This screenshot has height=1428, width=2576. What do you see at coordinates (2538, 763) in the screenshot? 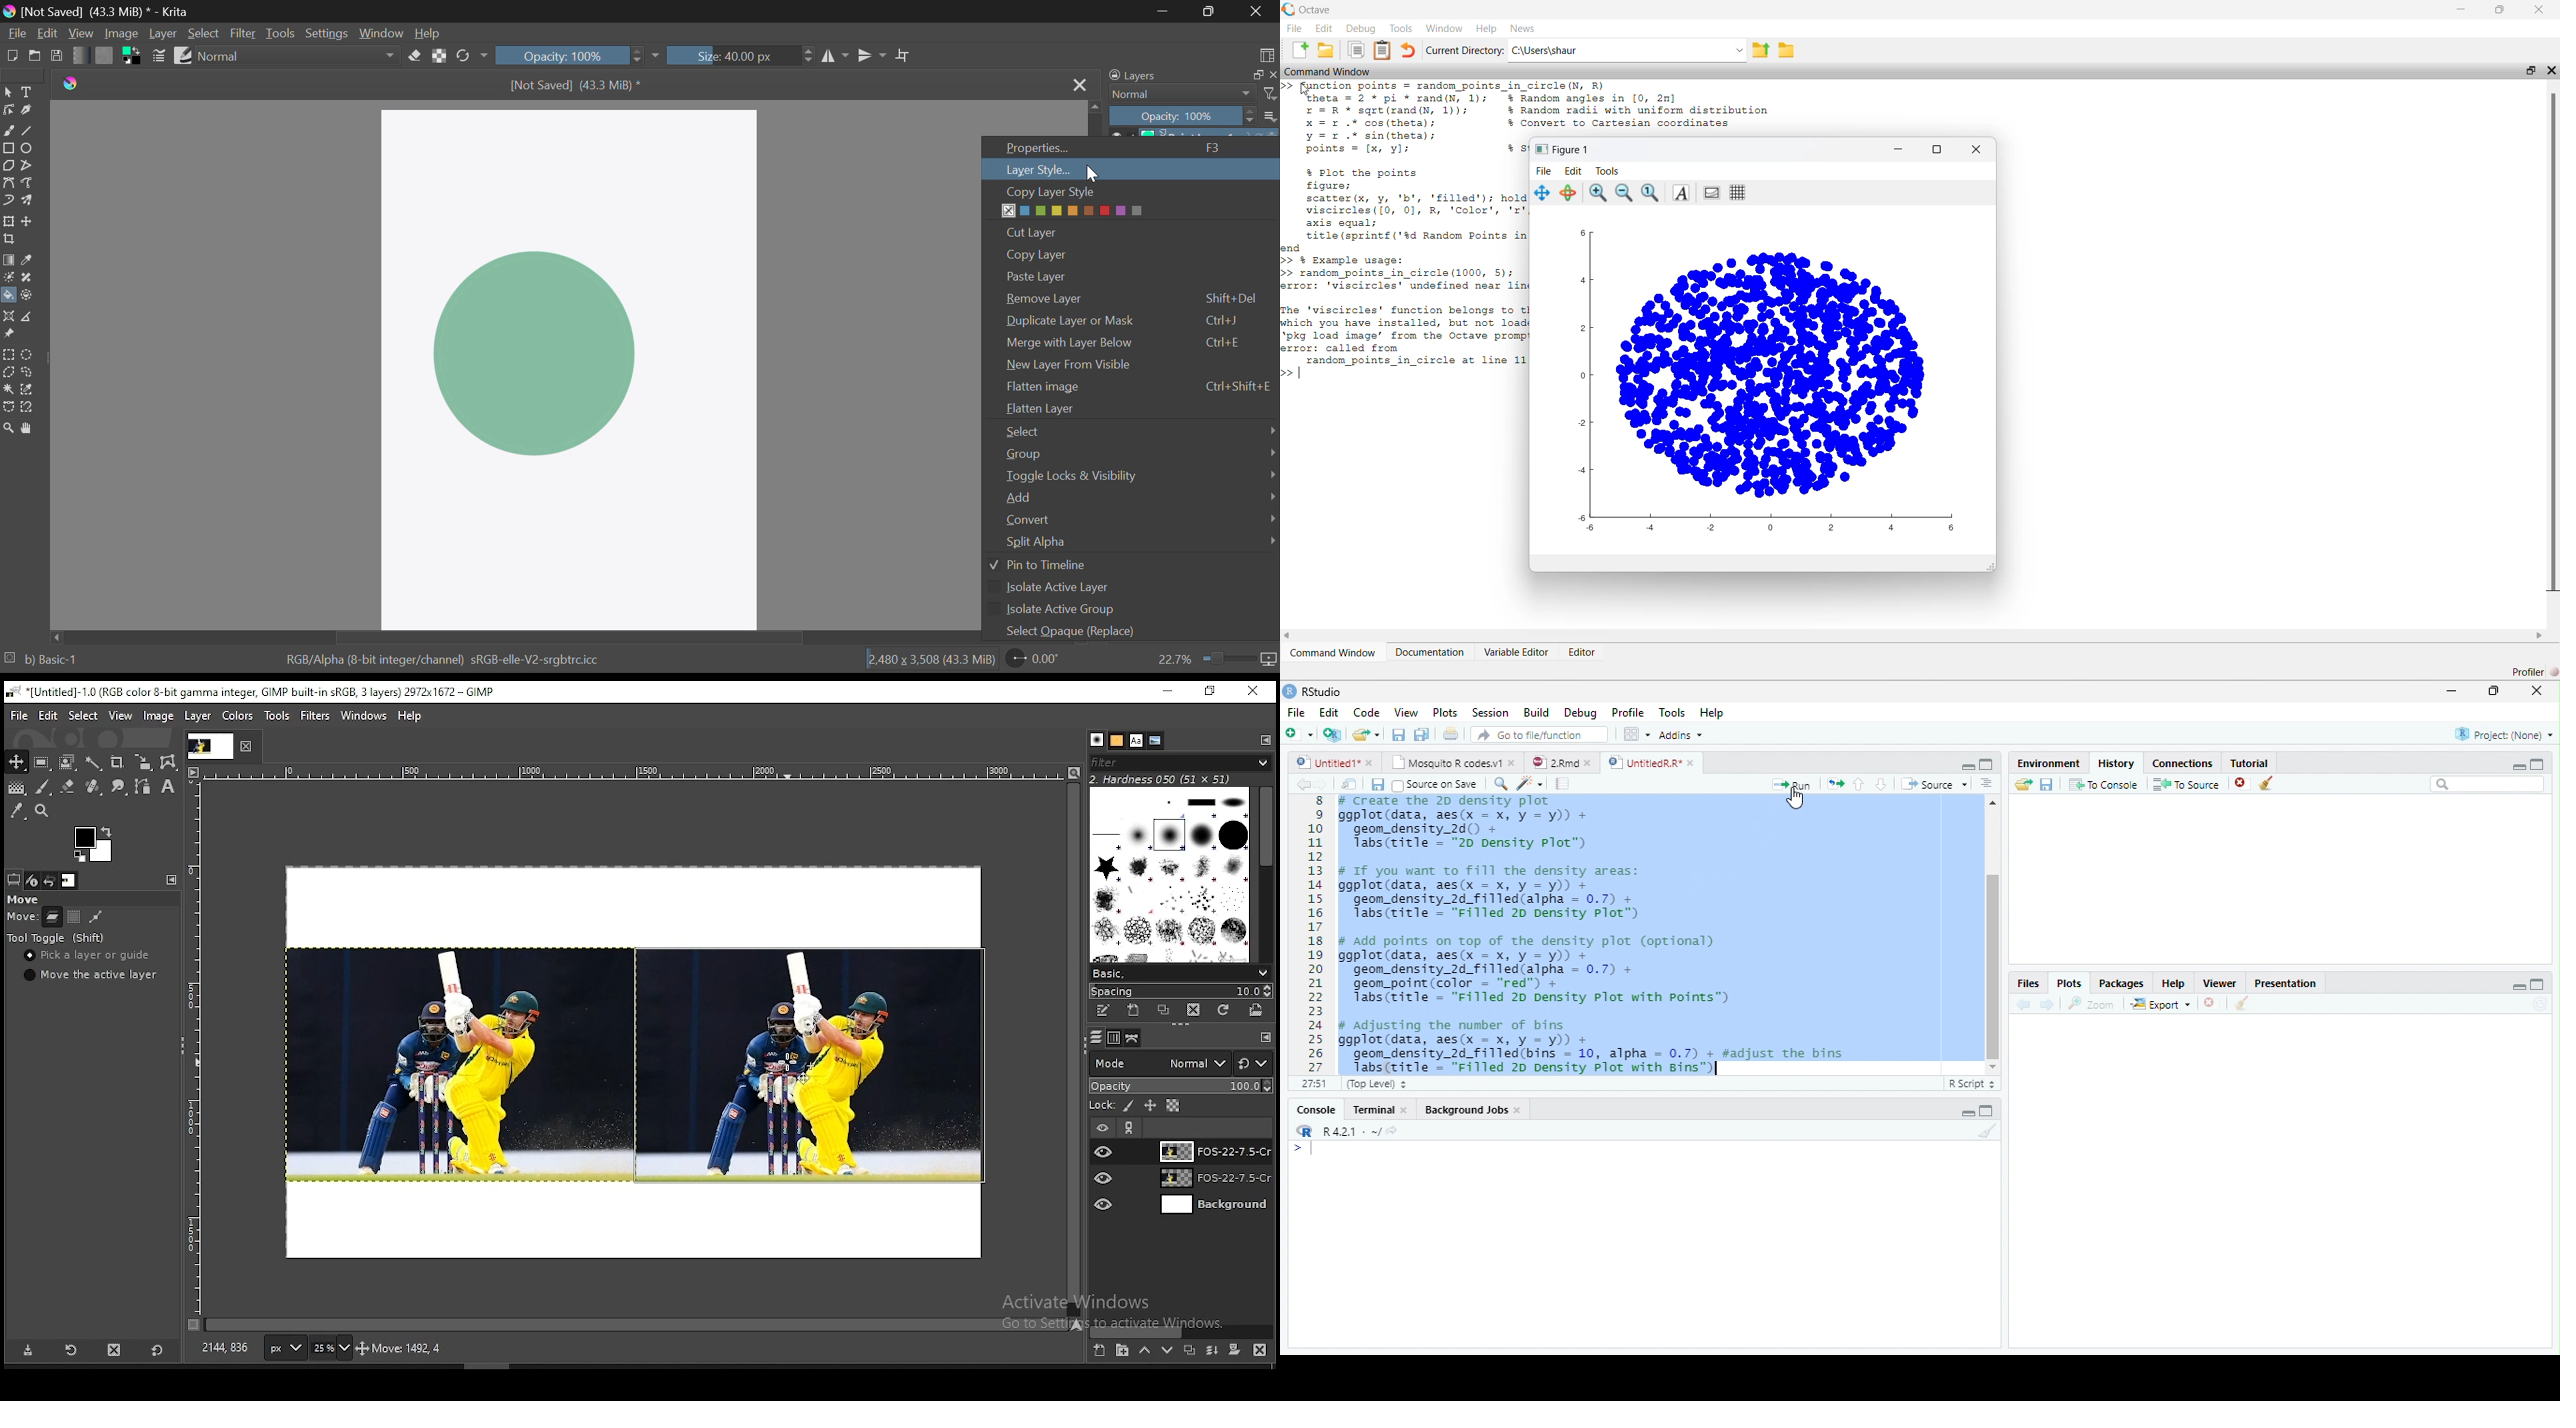
I see `maximize` at bounding box center [2538, 763].